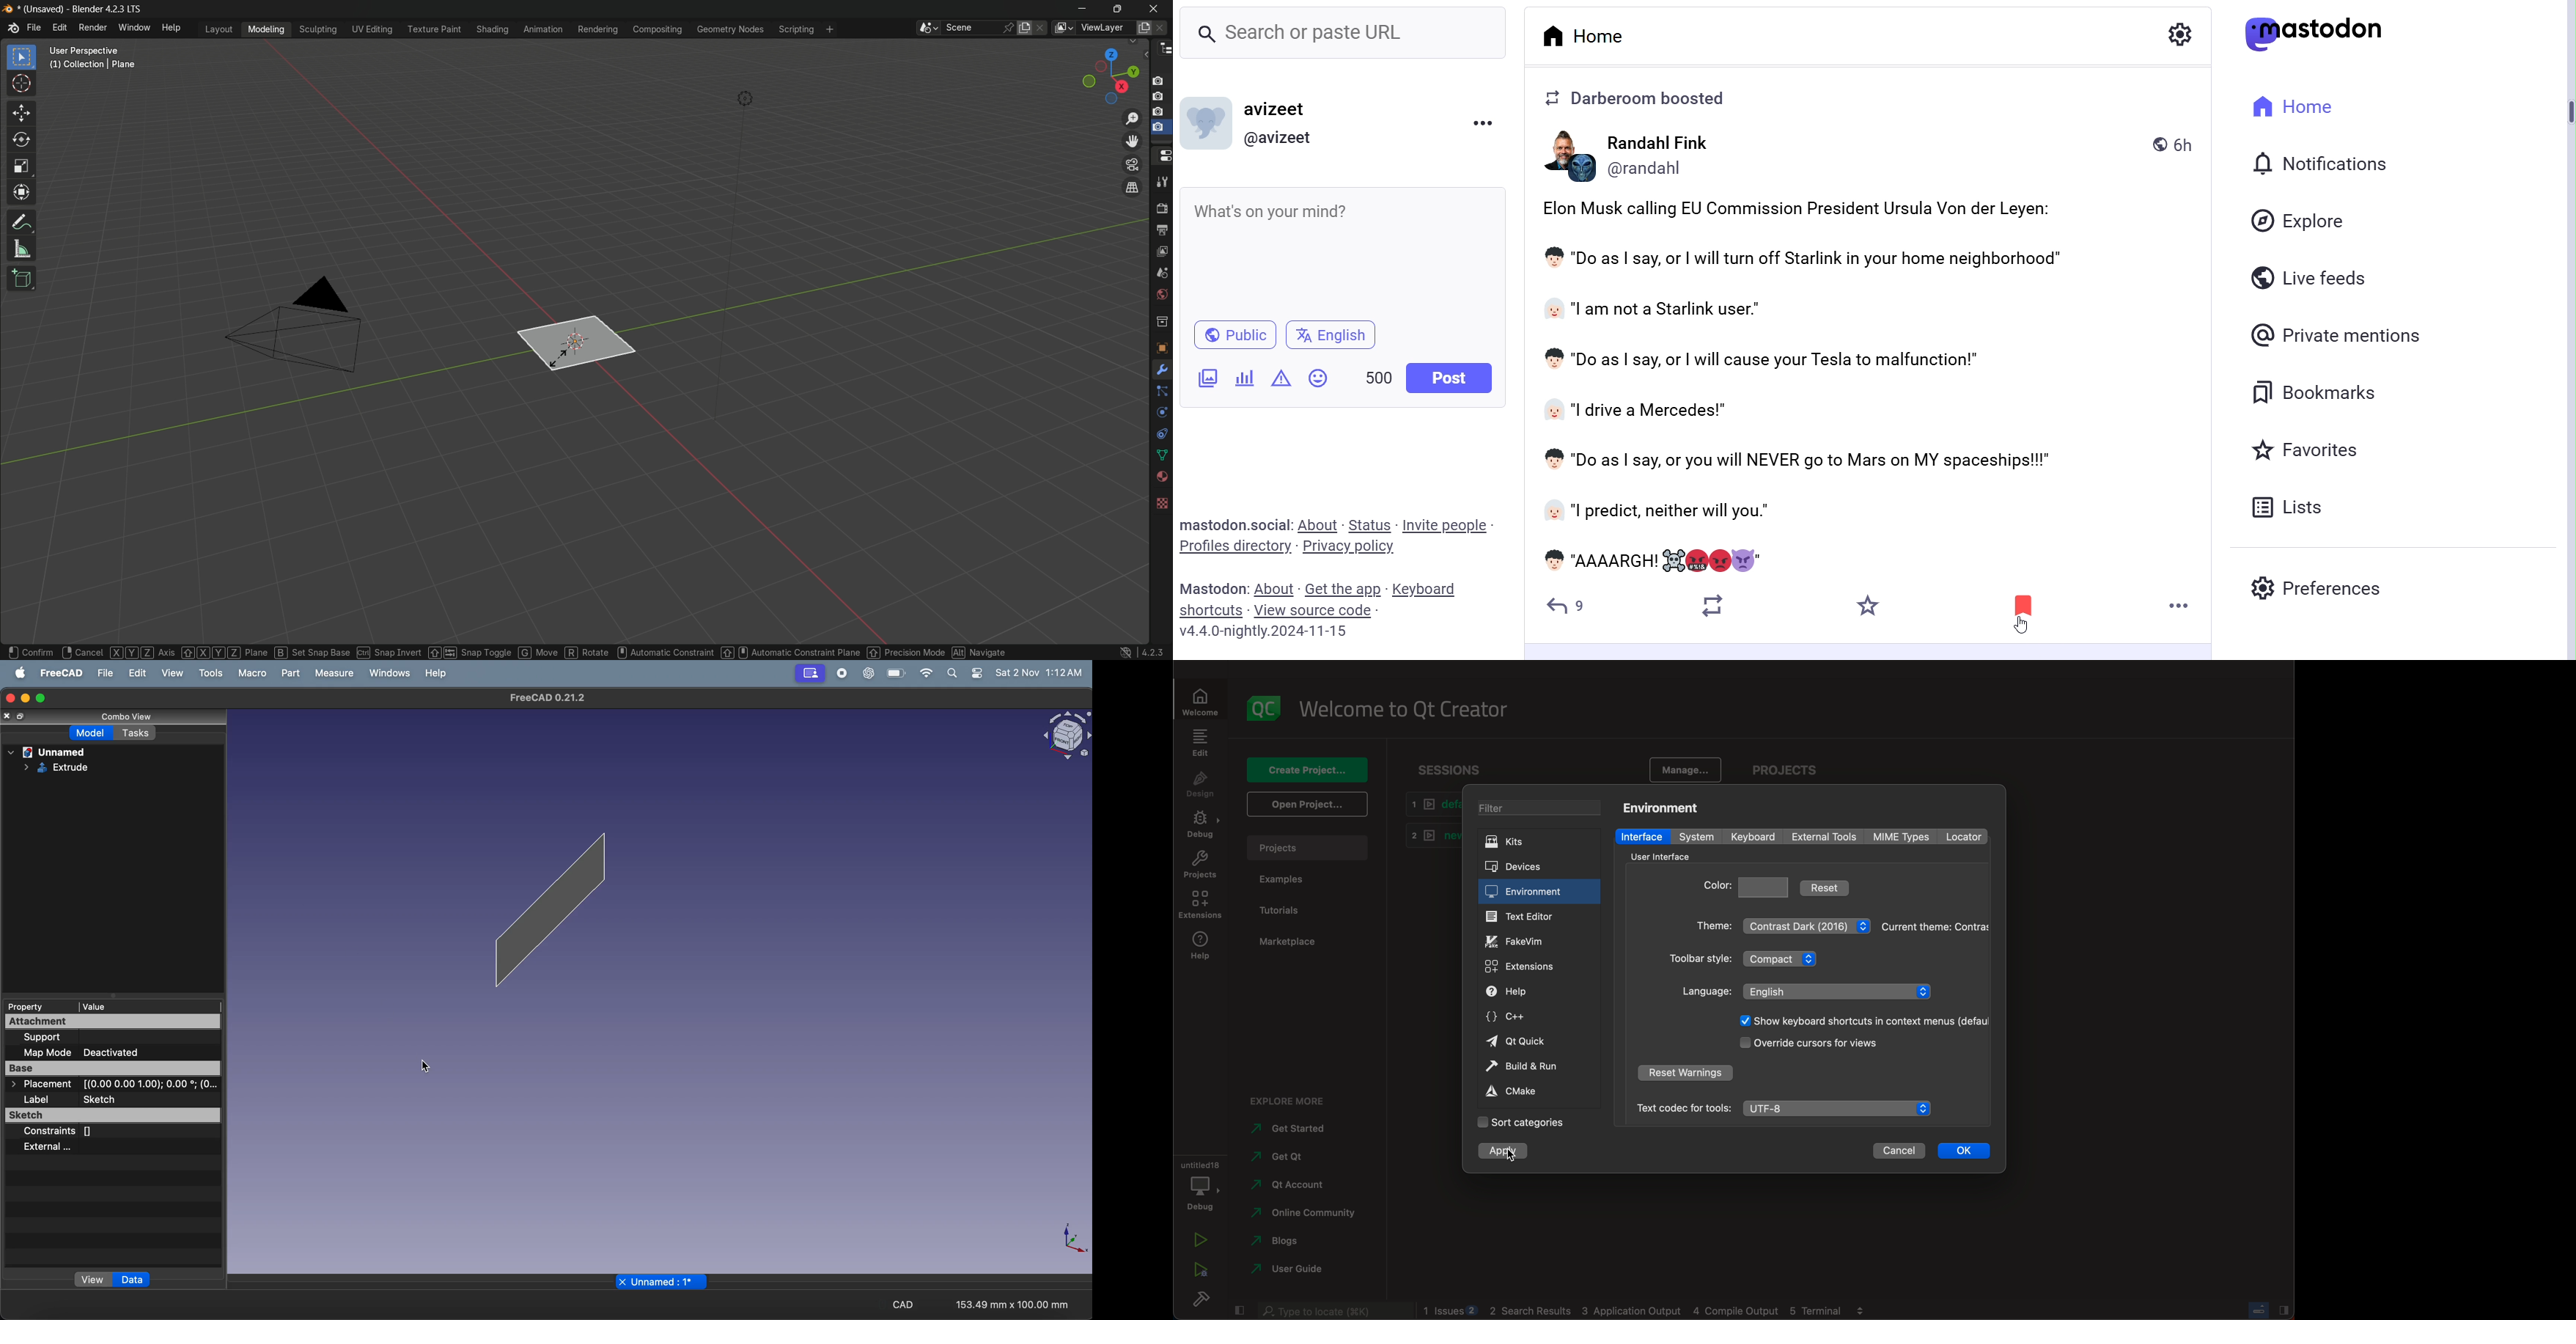 The height and width of the screenshot is (1344, 2576). I want to click on render menu, so click(94, 29).